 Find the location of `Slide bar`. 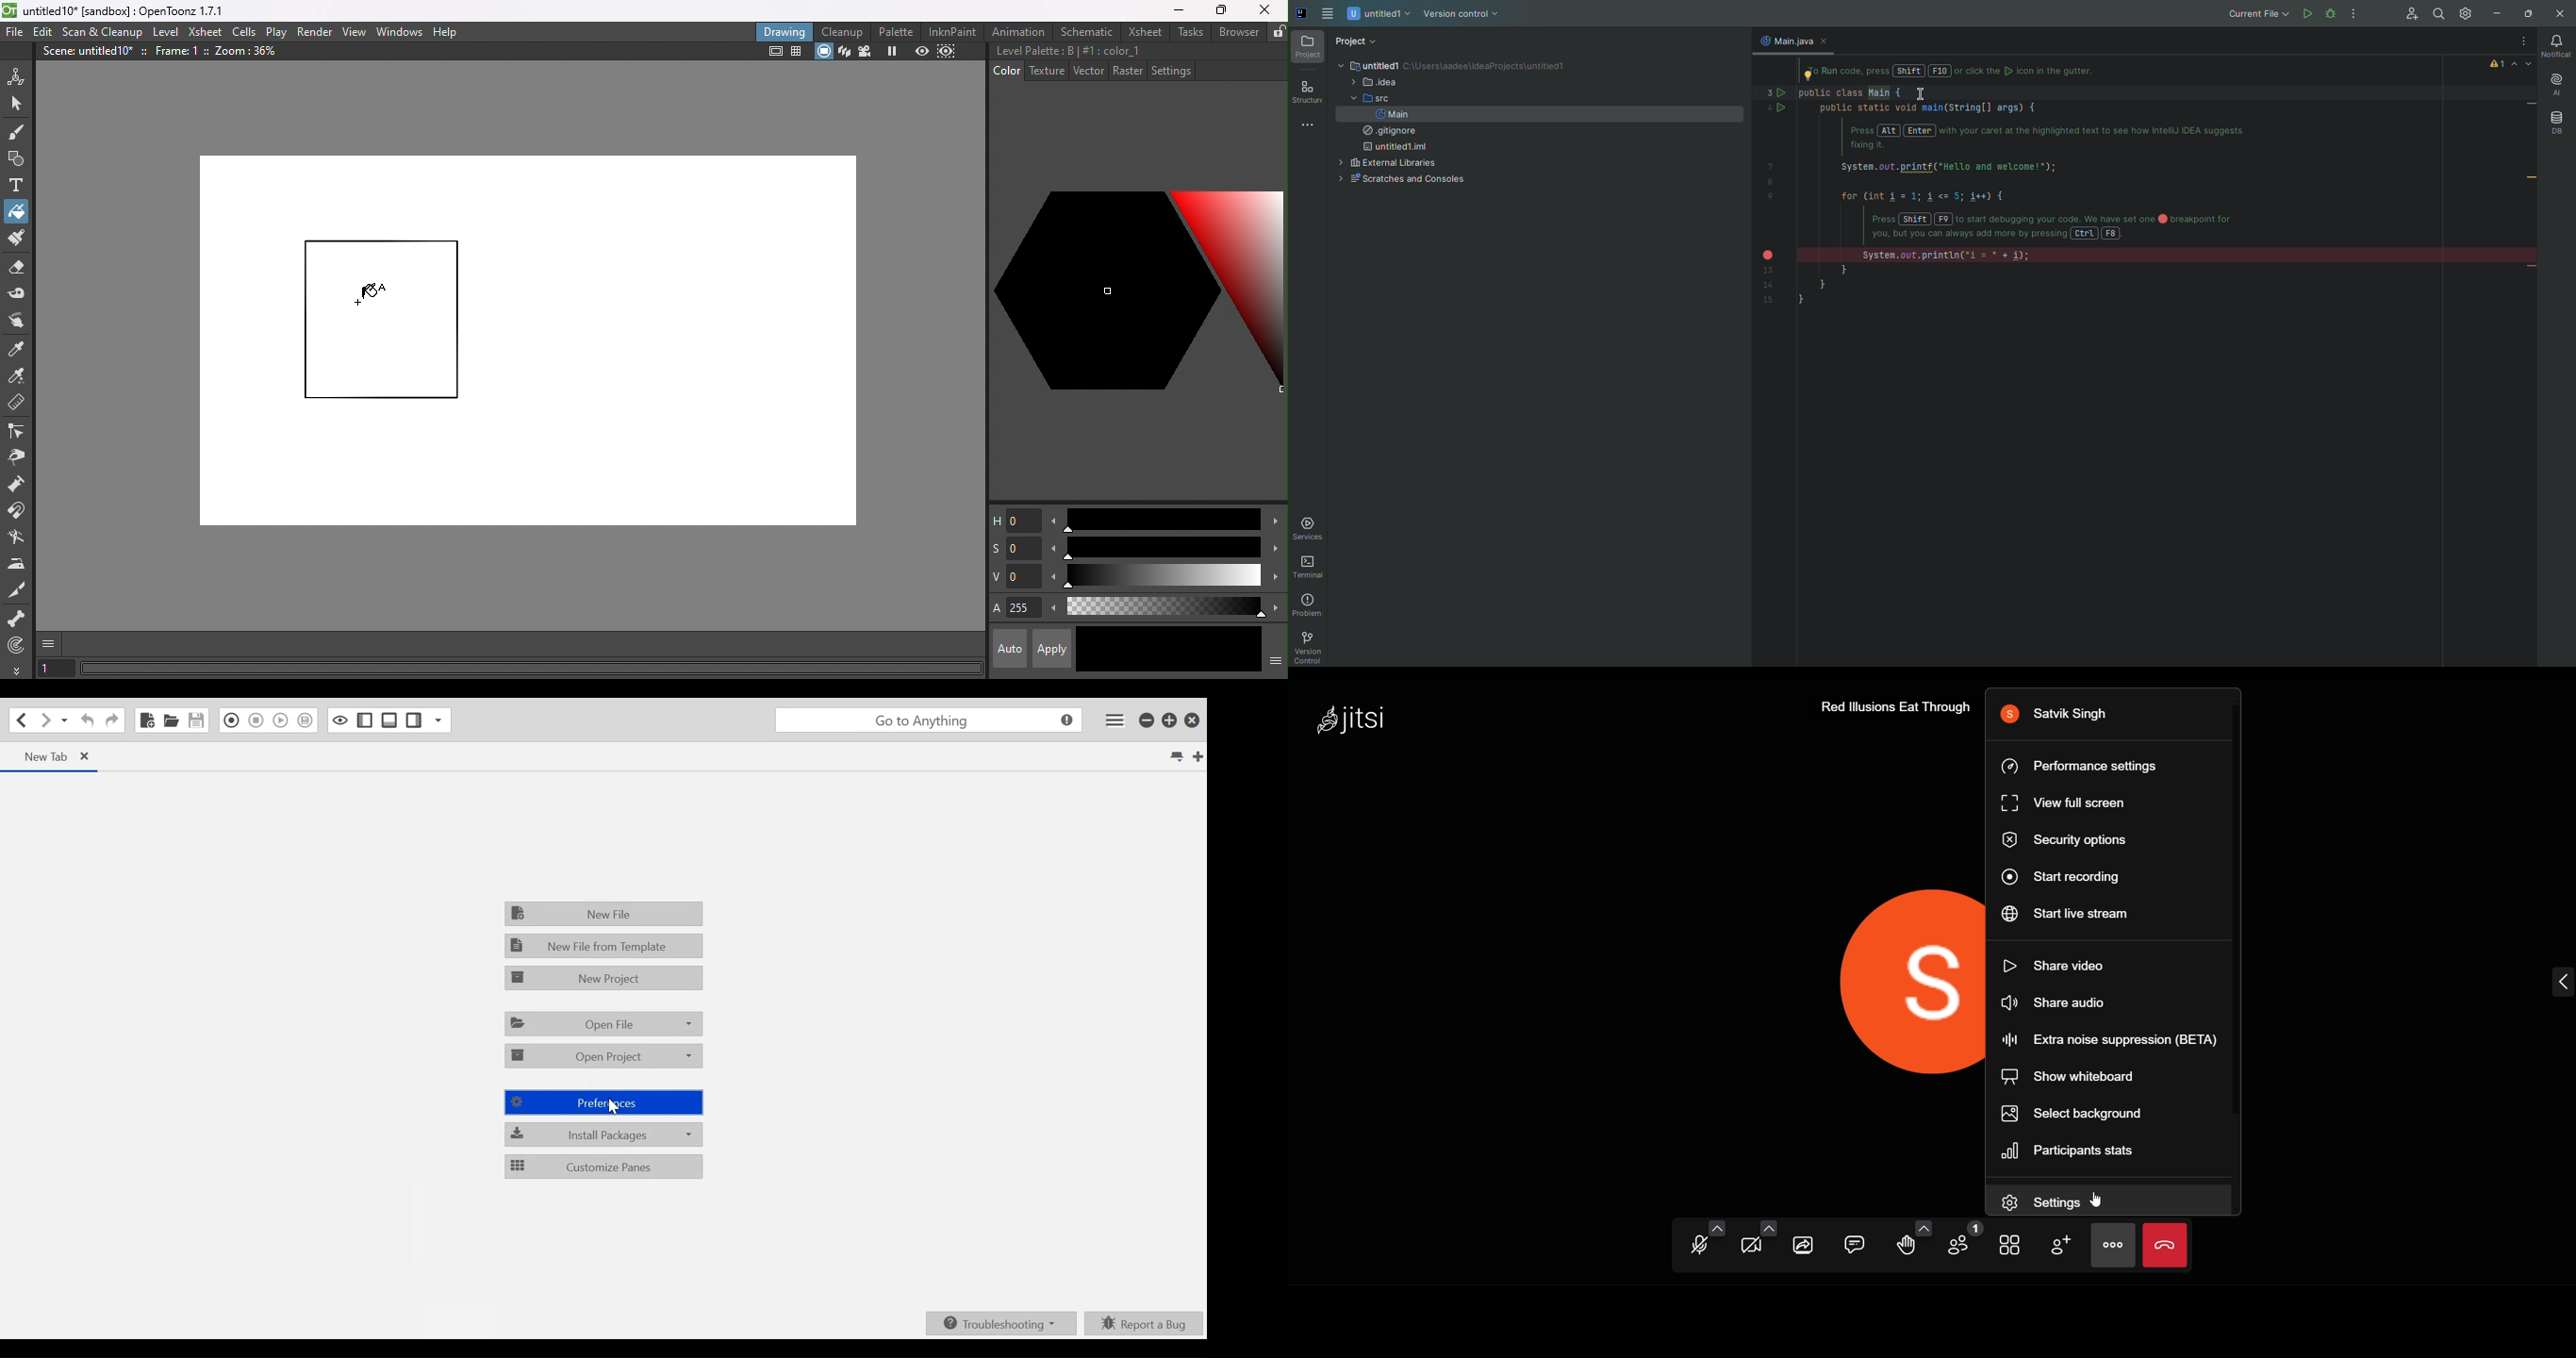

Slide bar is located at coordinates (1162, 577).